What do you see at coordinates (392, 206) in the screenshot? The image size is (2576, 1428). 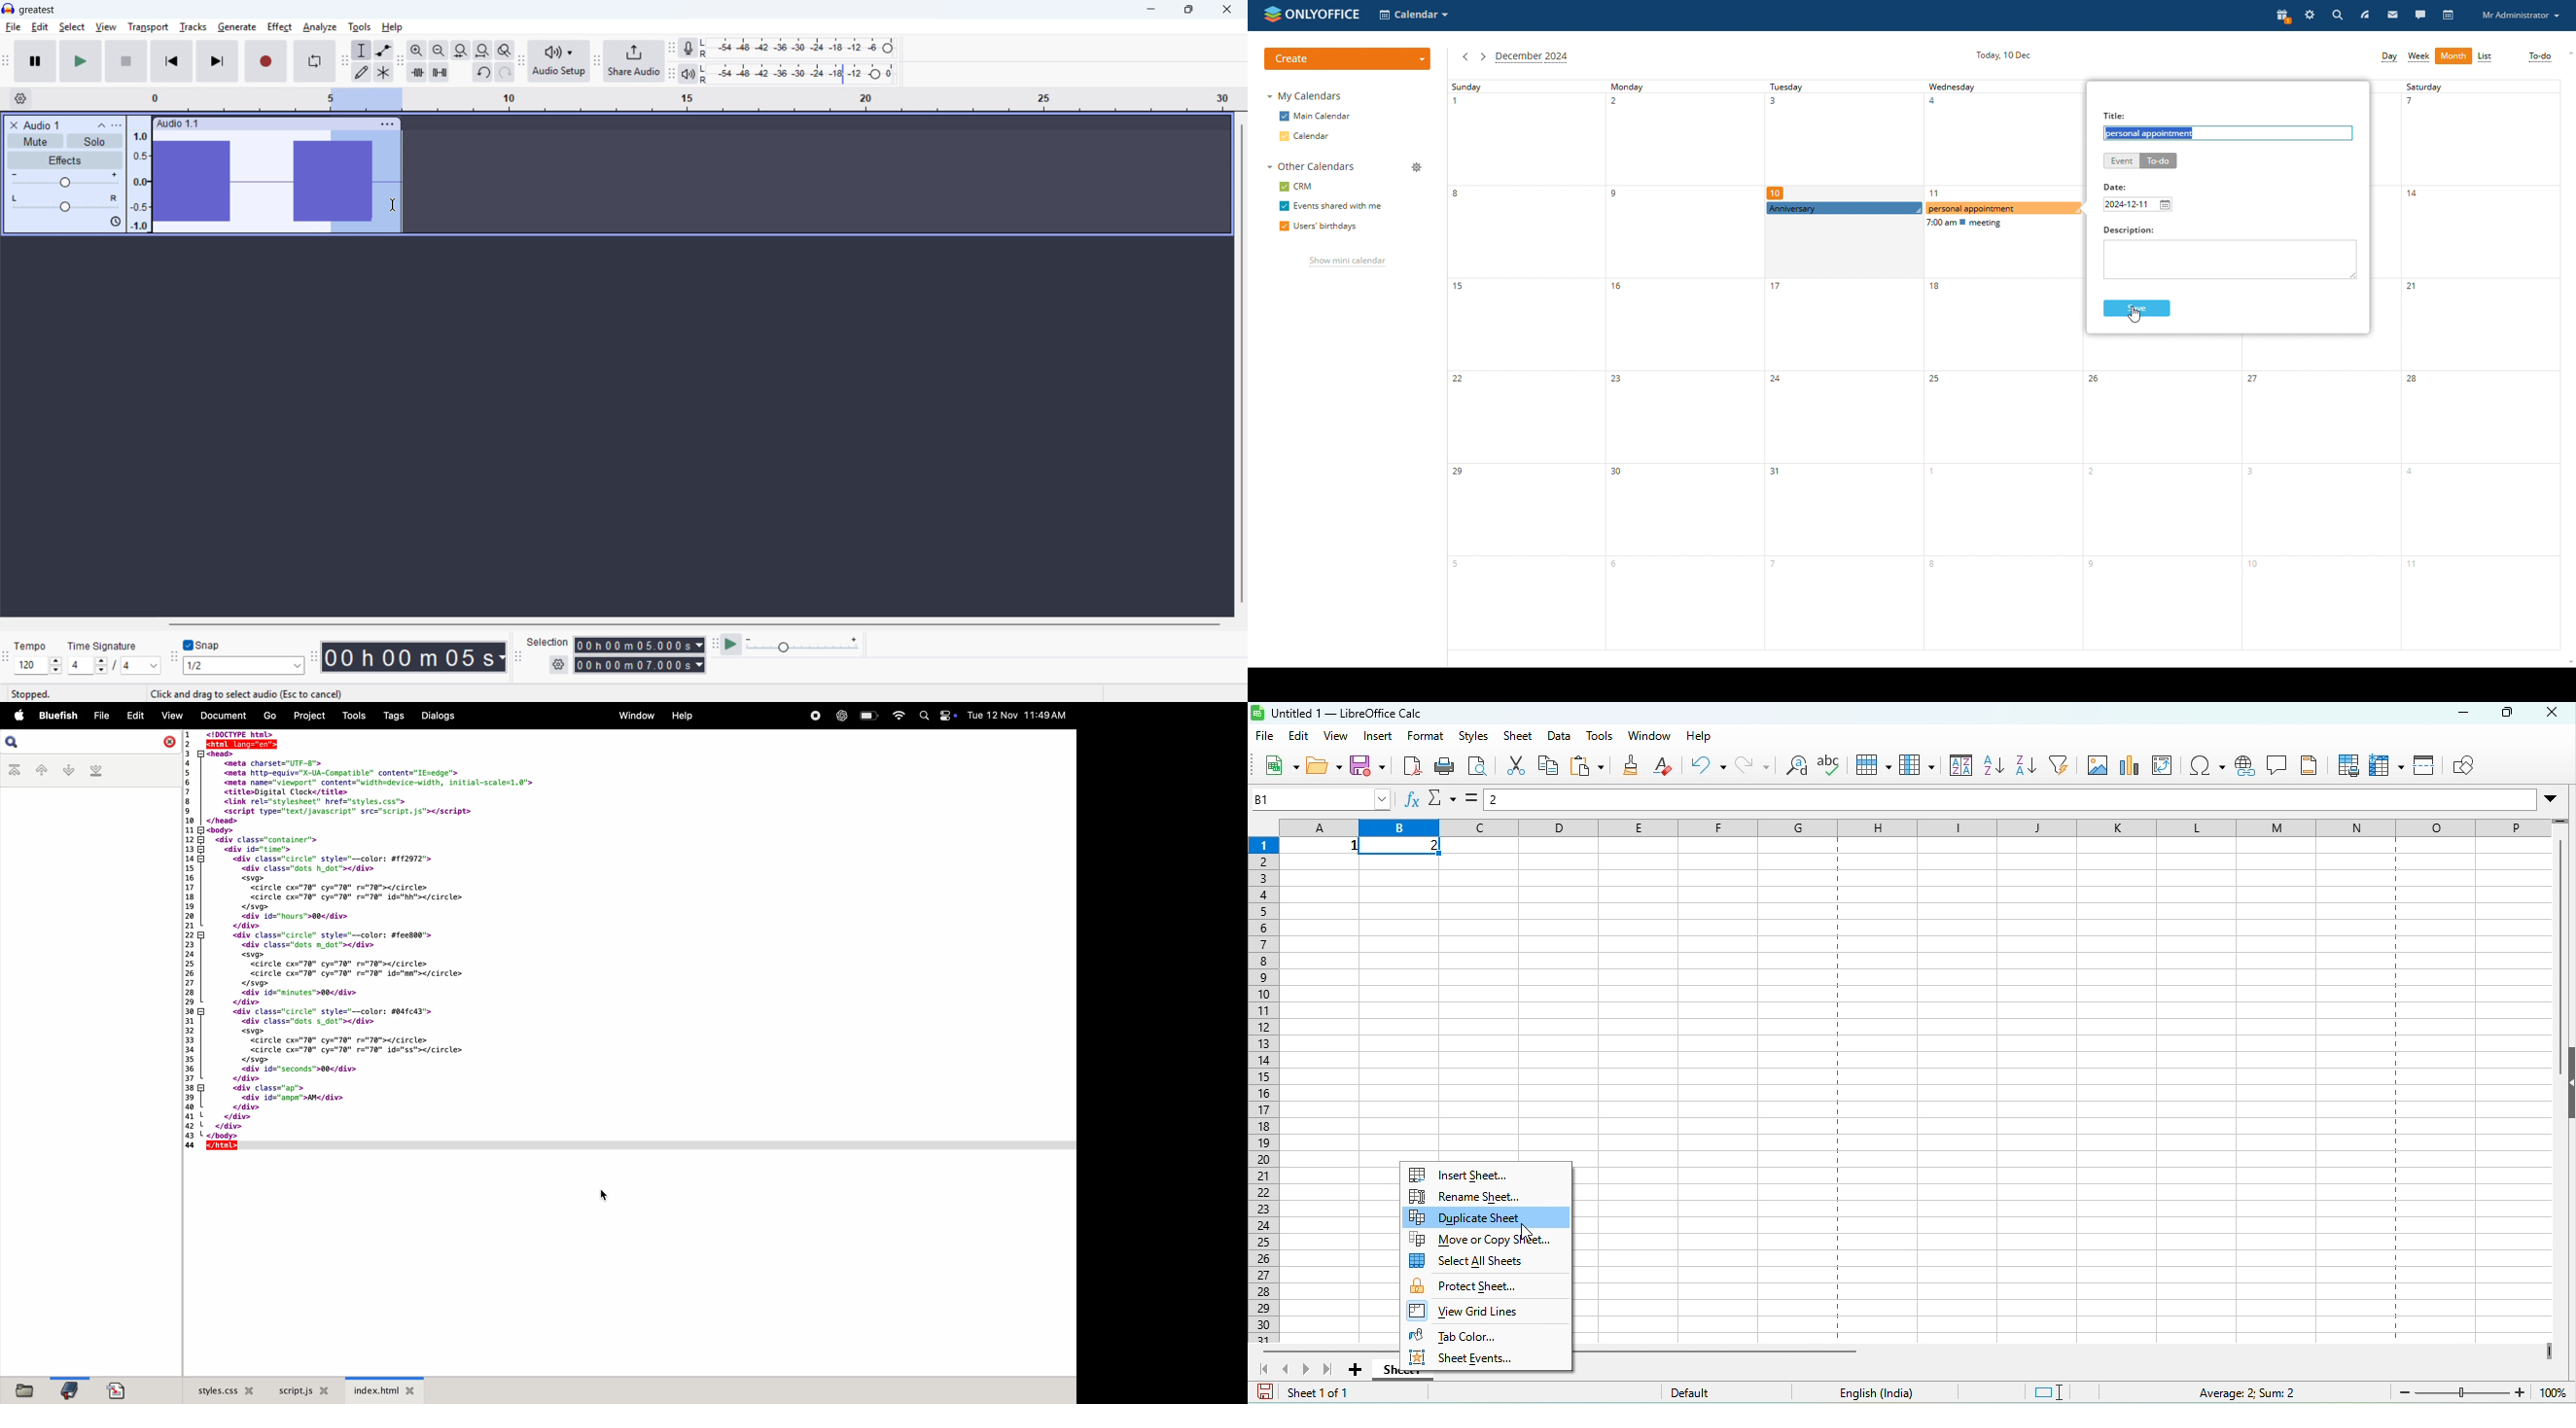 I see `Cursor ` at bounding box center [392, 206].